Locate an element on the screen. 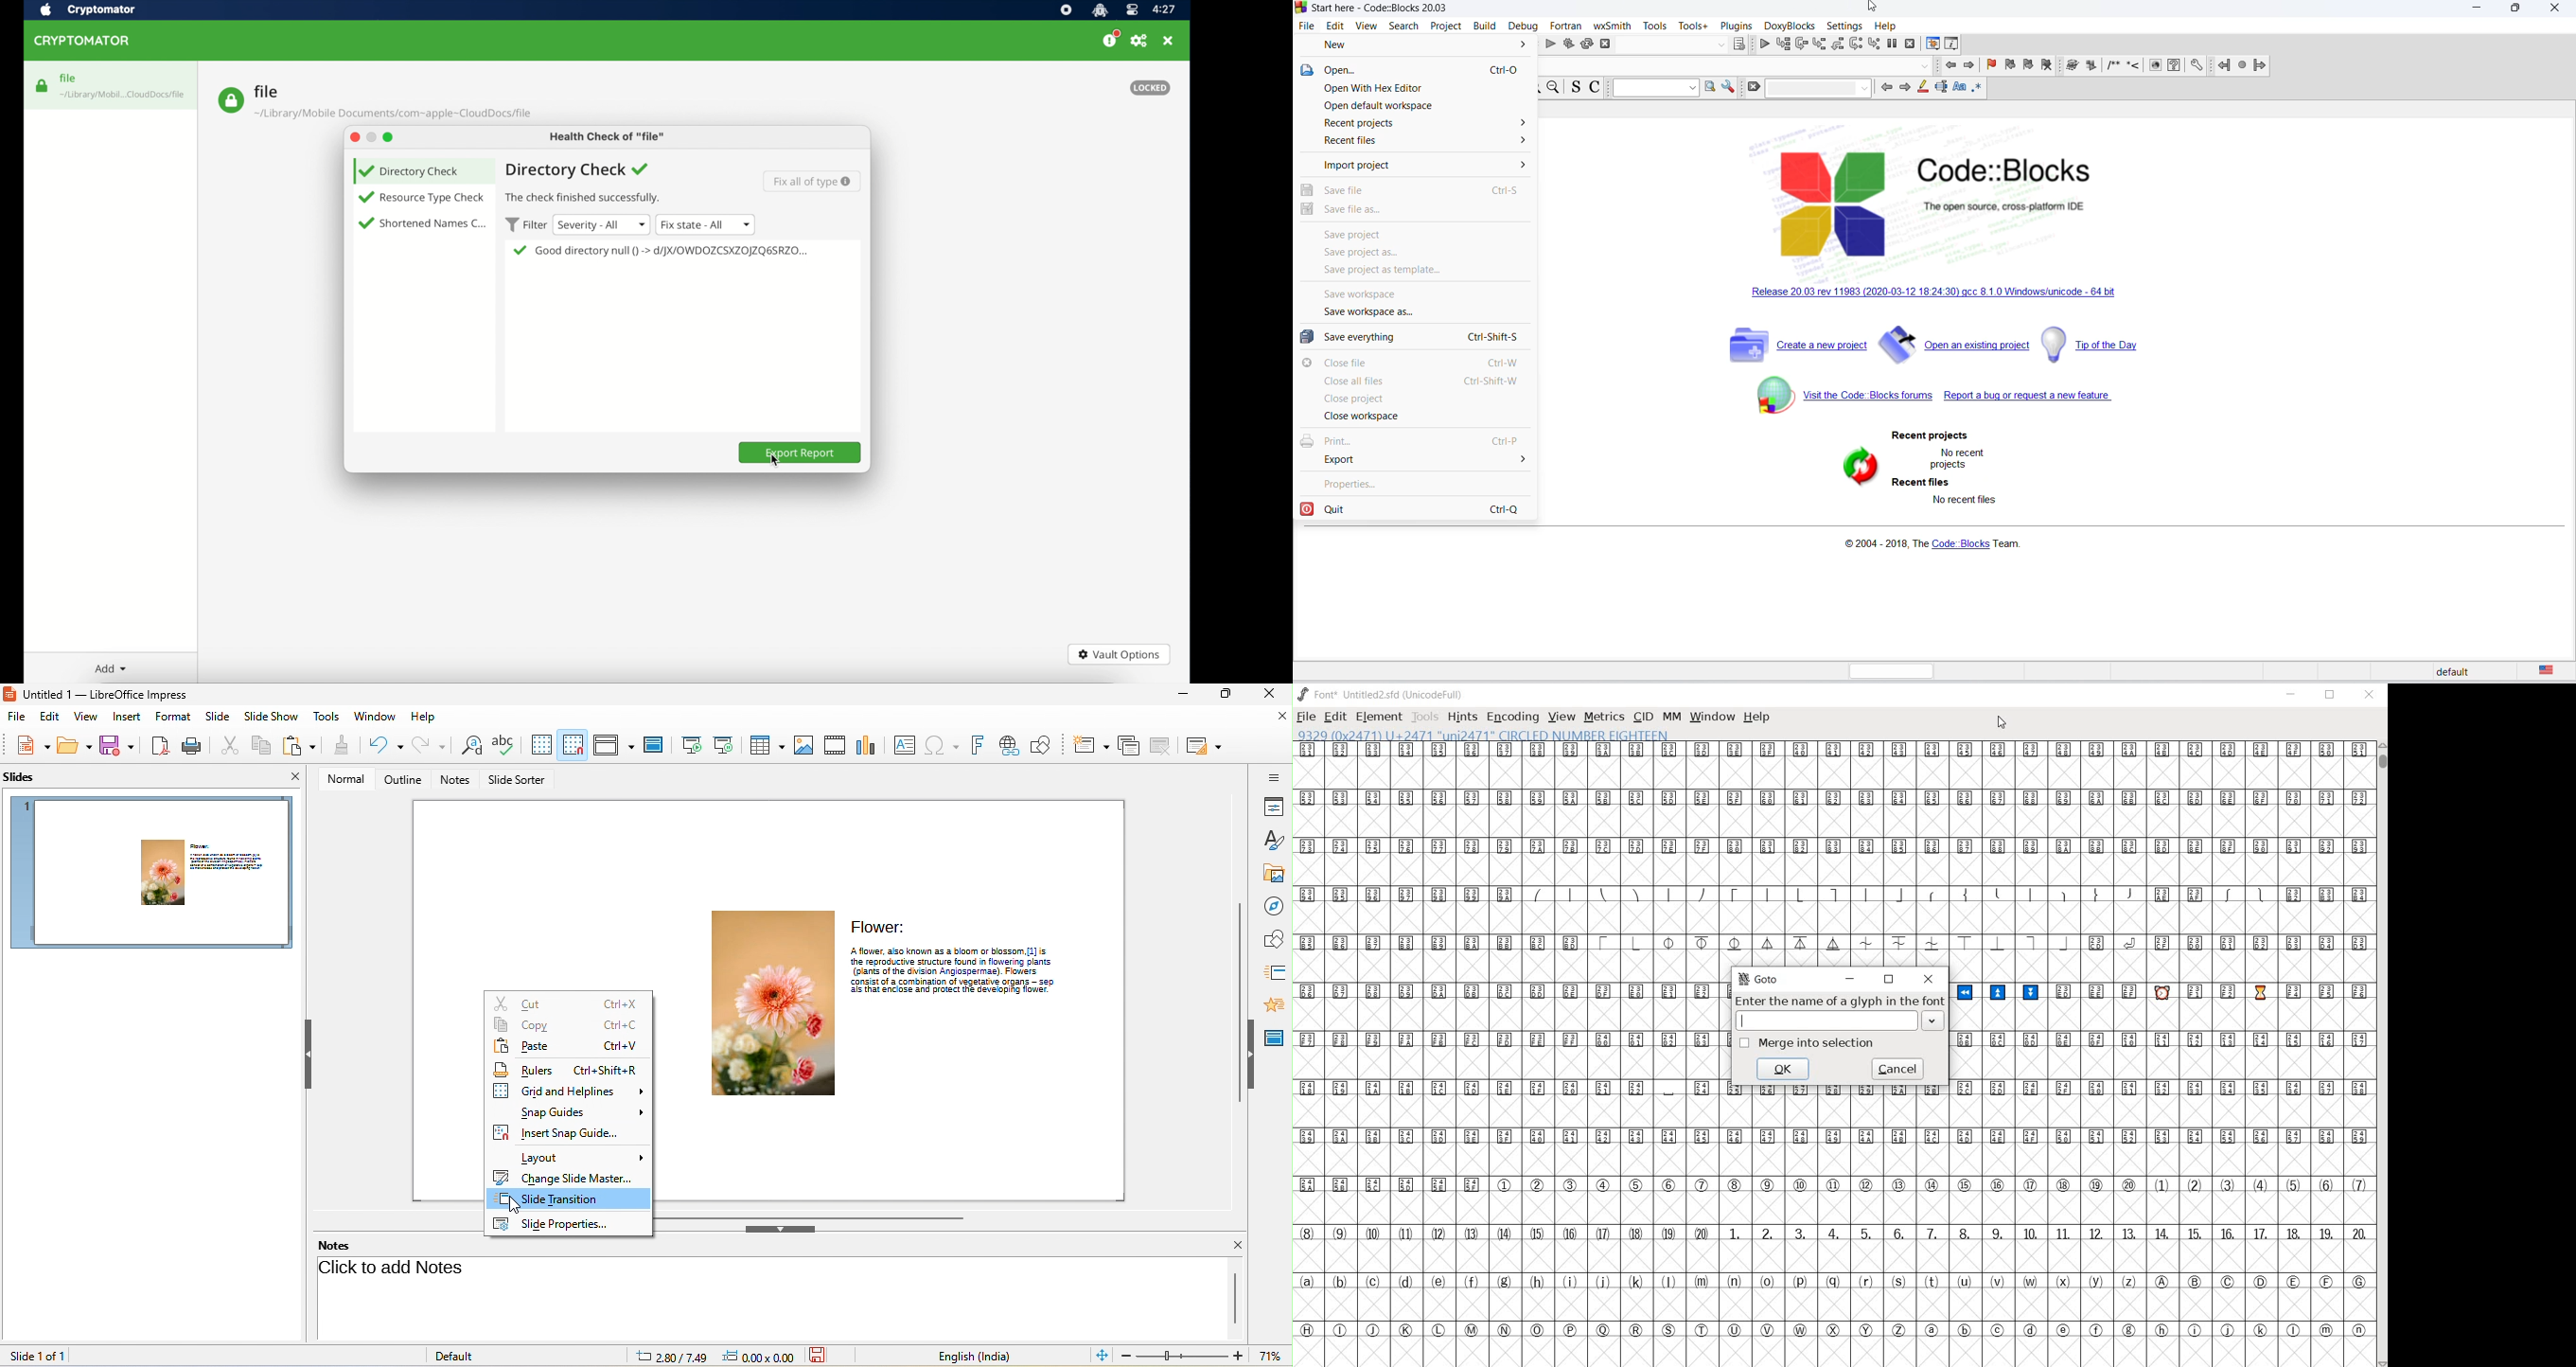 This screenshot has width=2576, height=1372. minimize is located at coordinates (1180, 695).